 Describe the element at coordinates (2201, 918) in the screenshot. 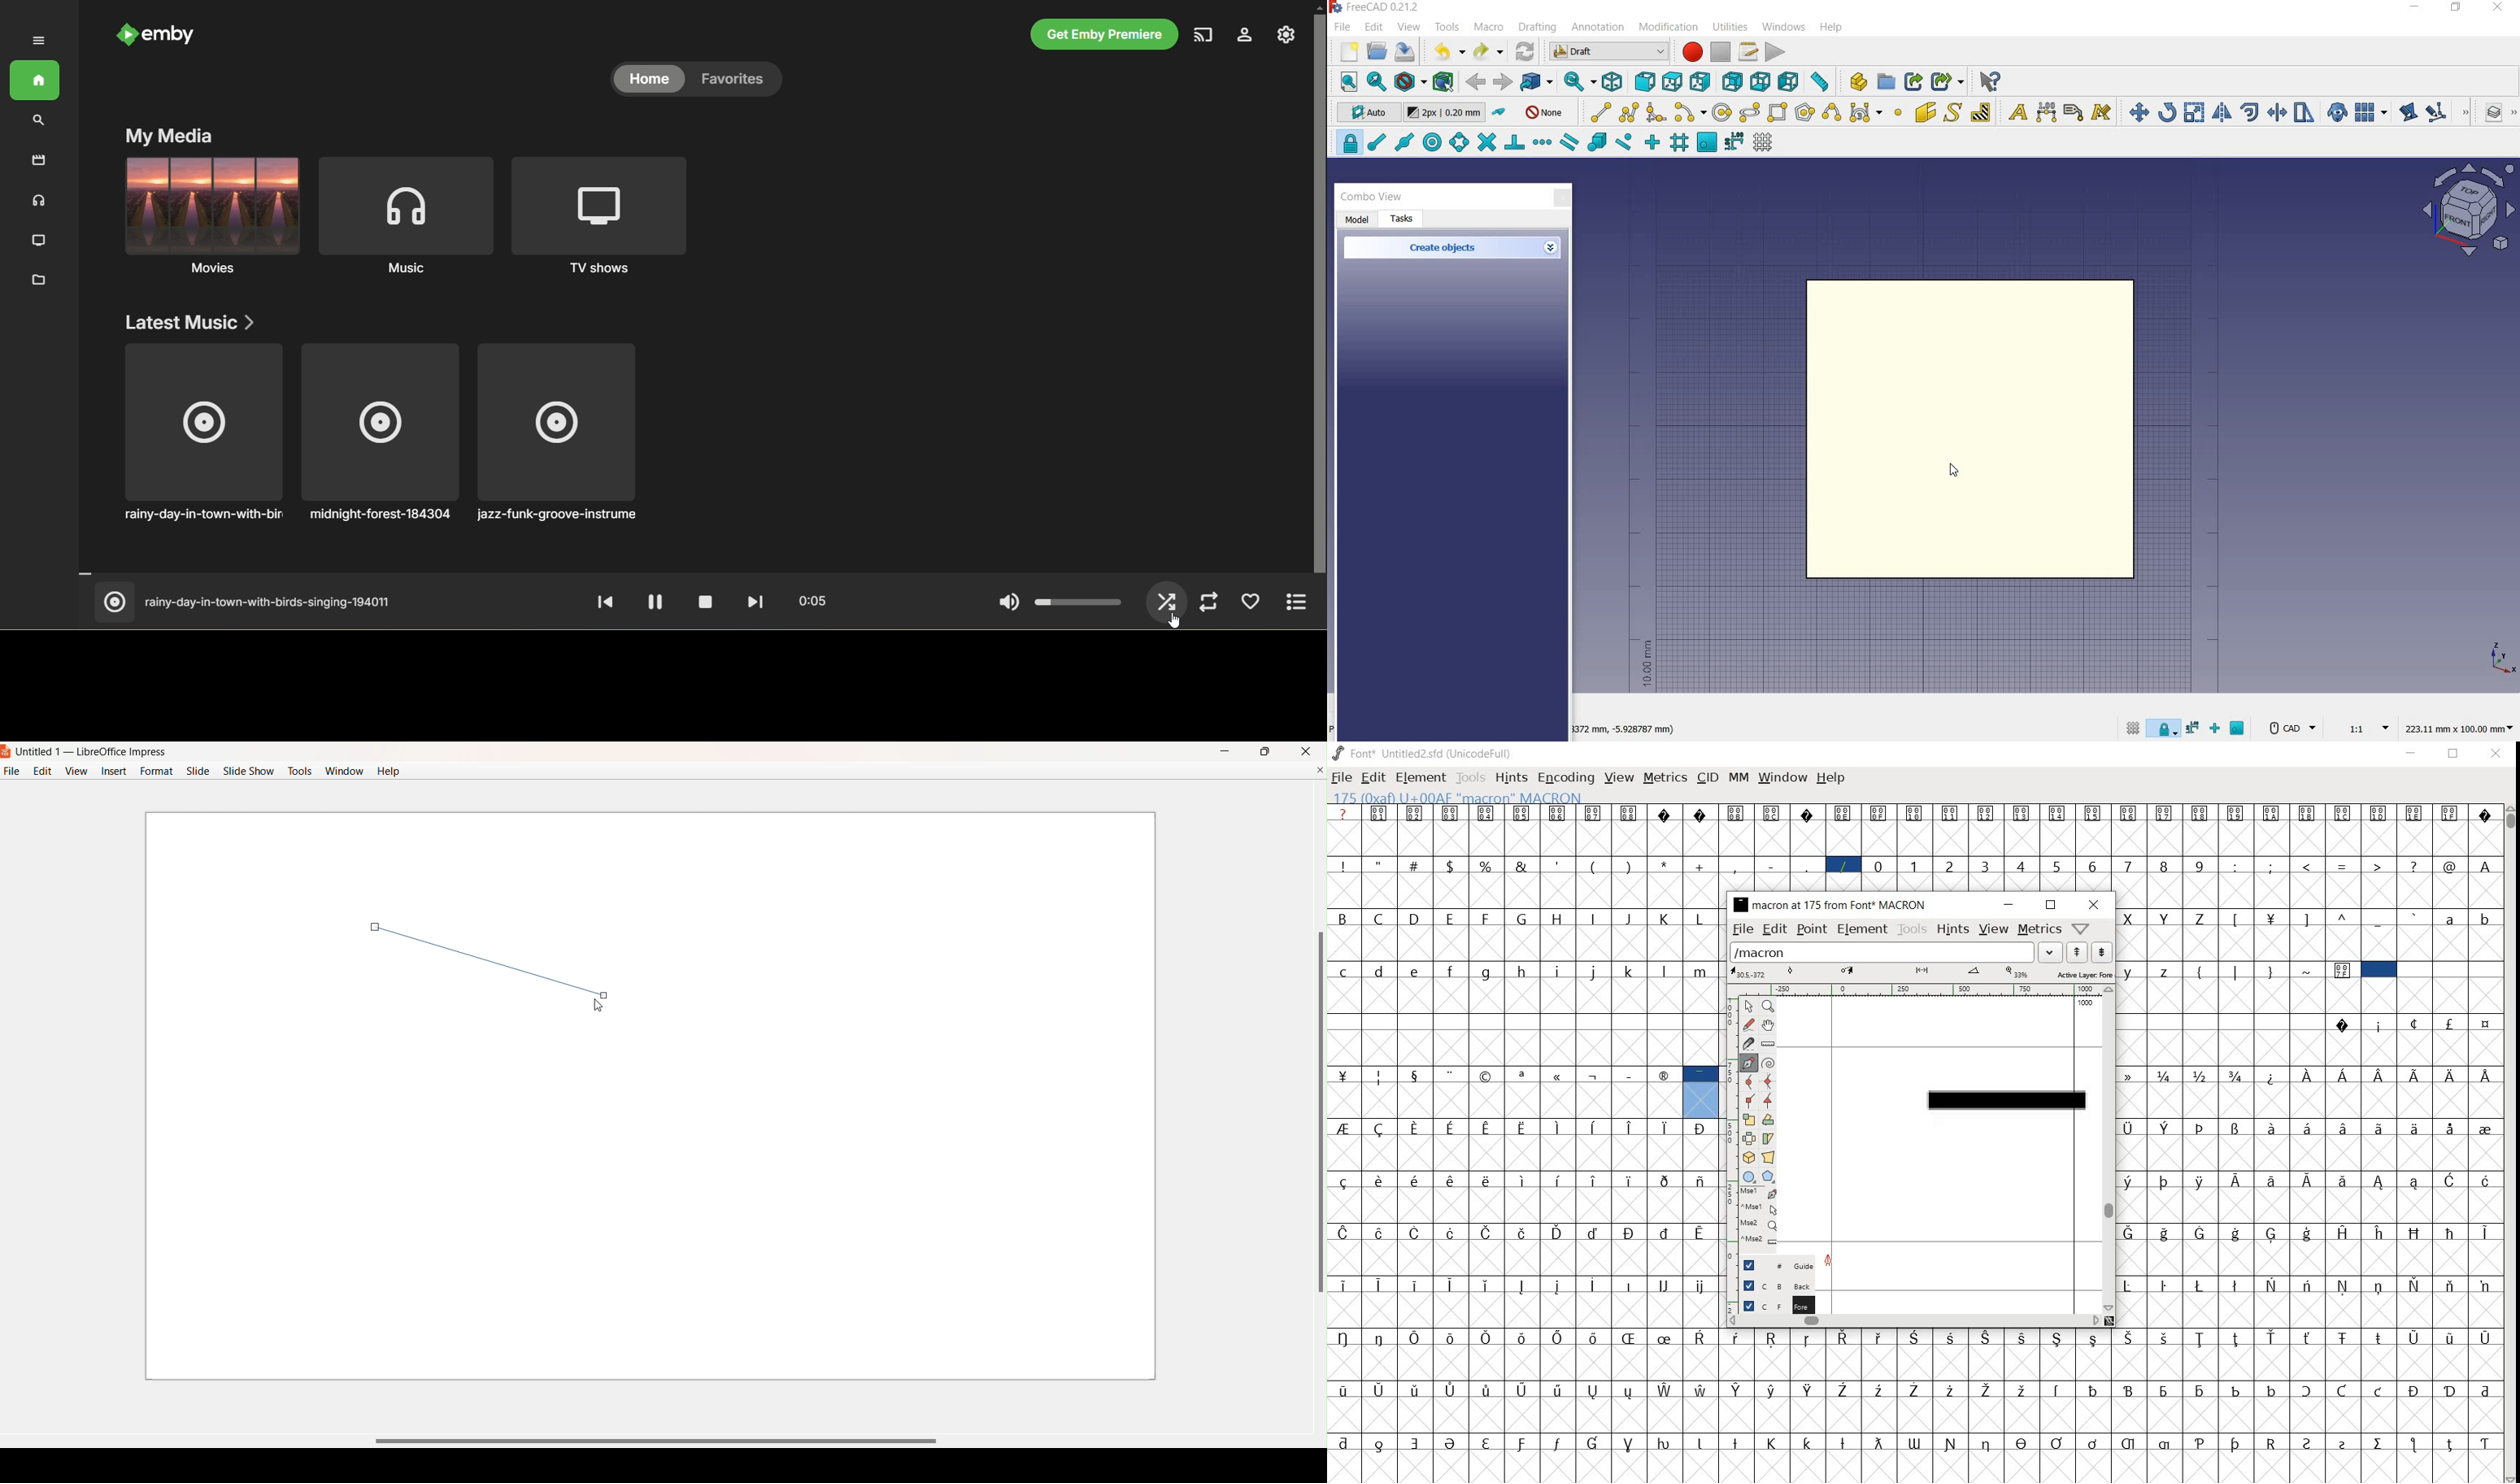

I see `Z` at that location.